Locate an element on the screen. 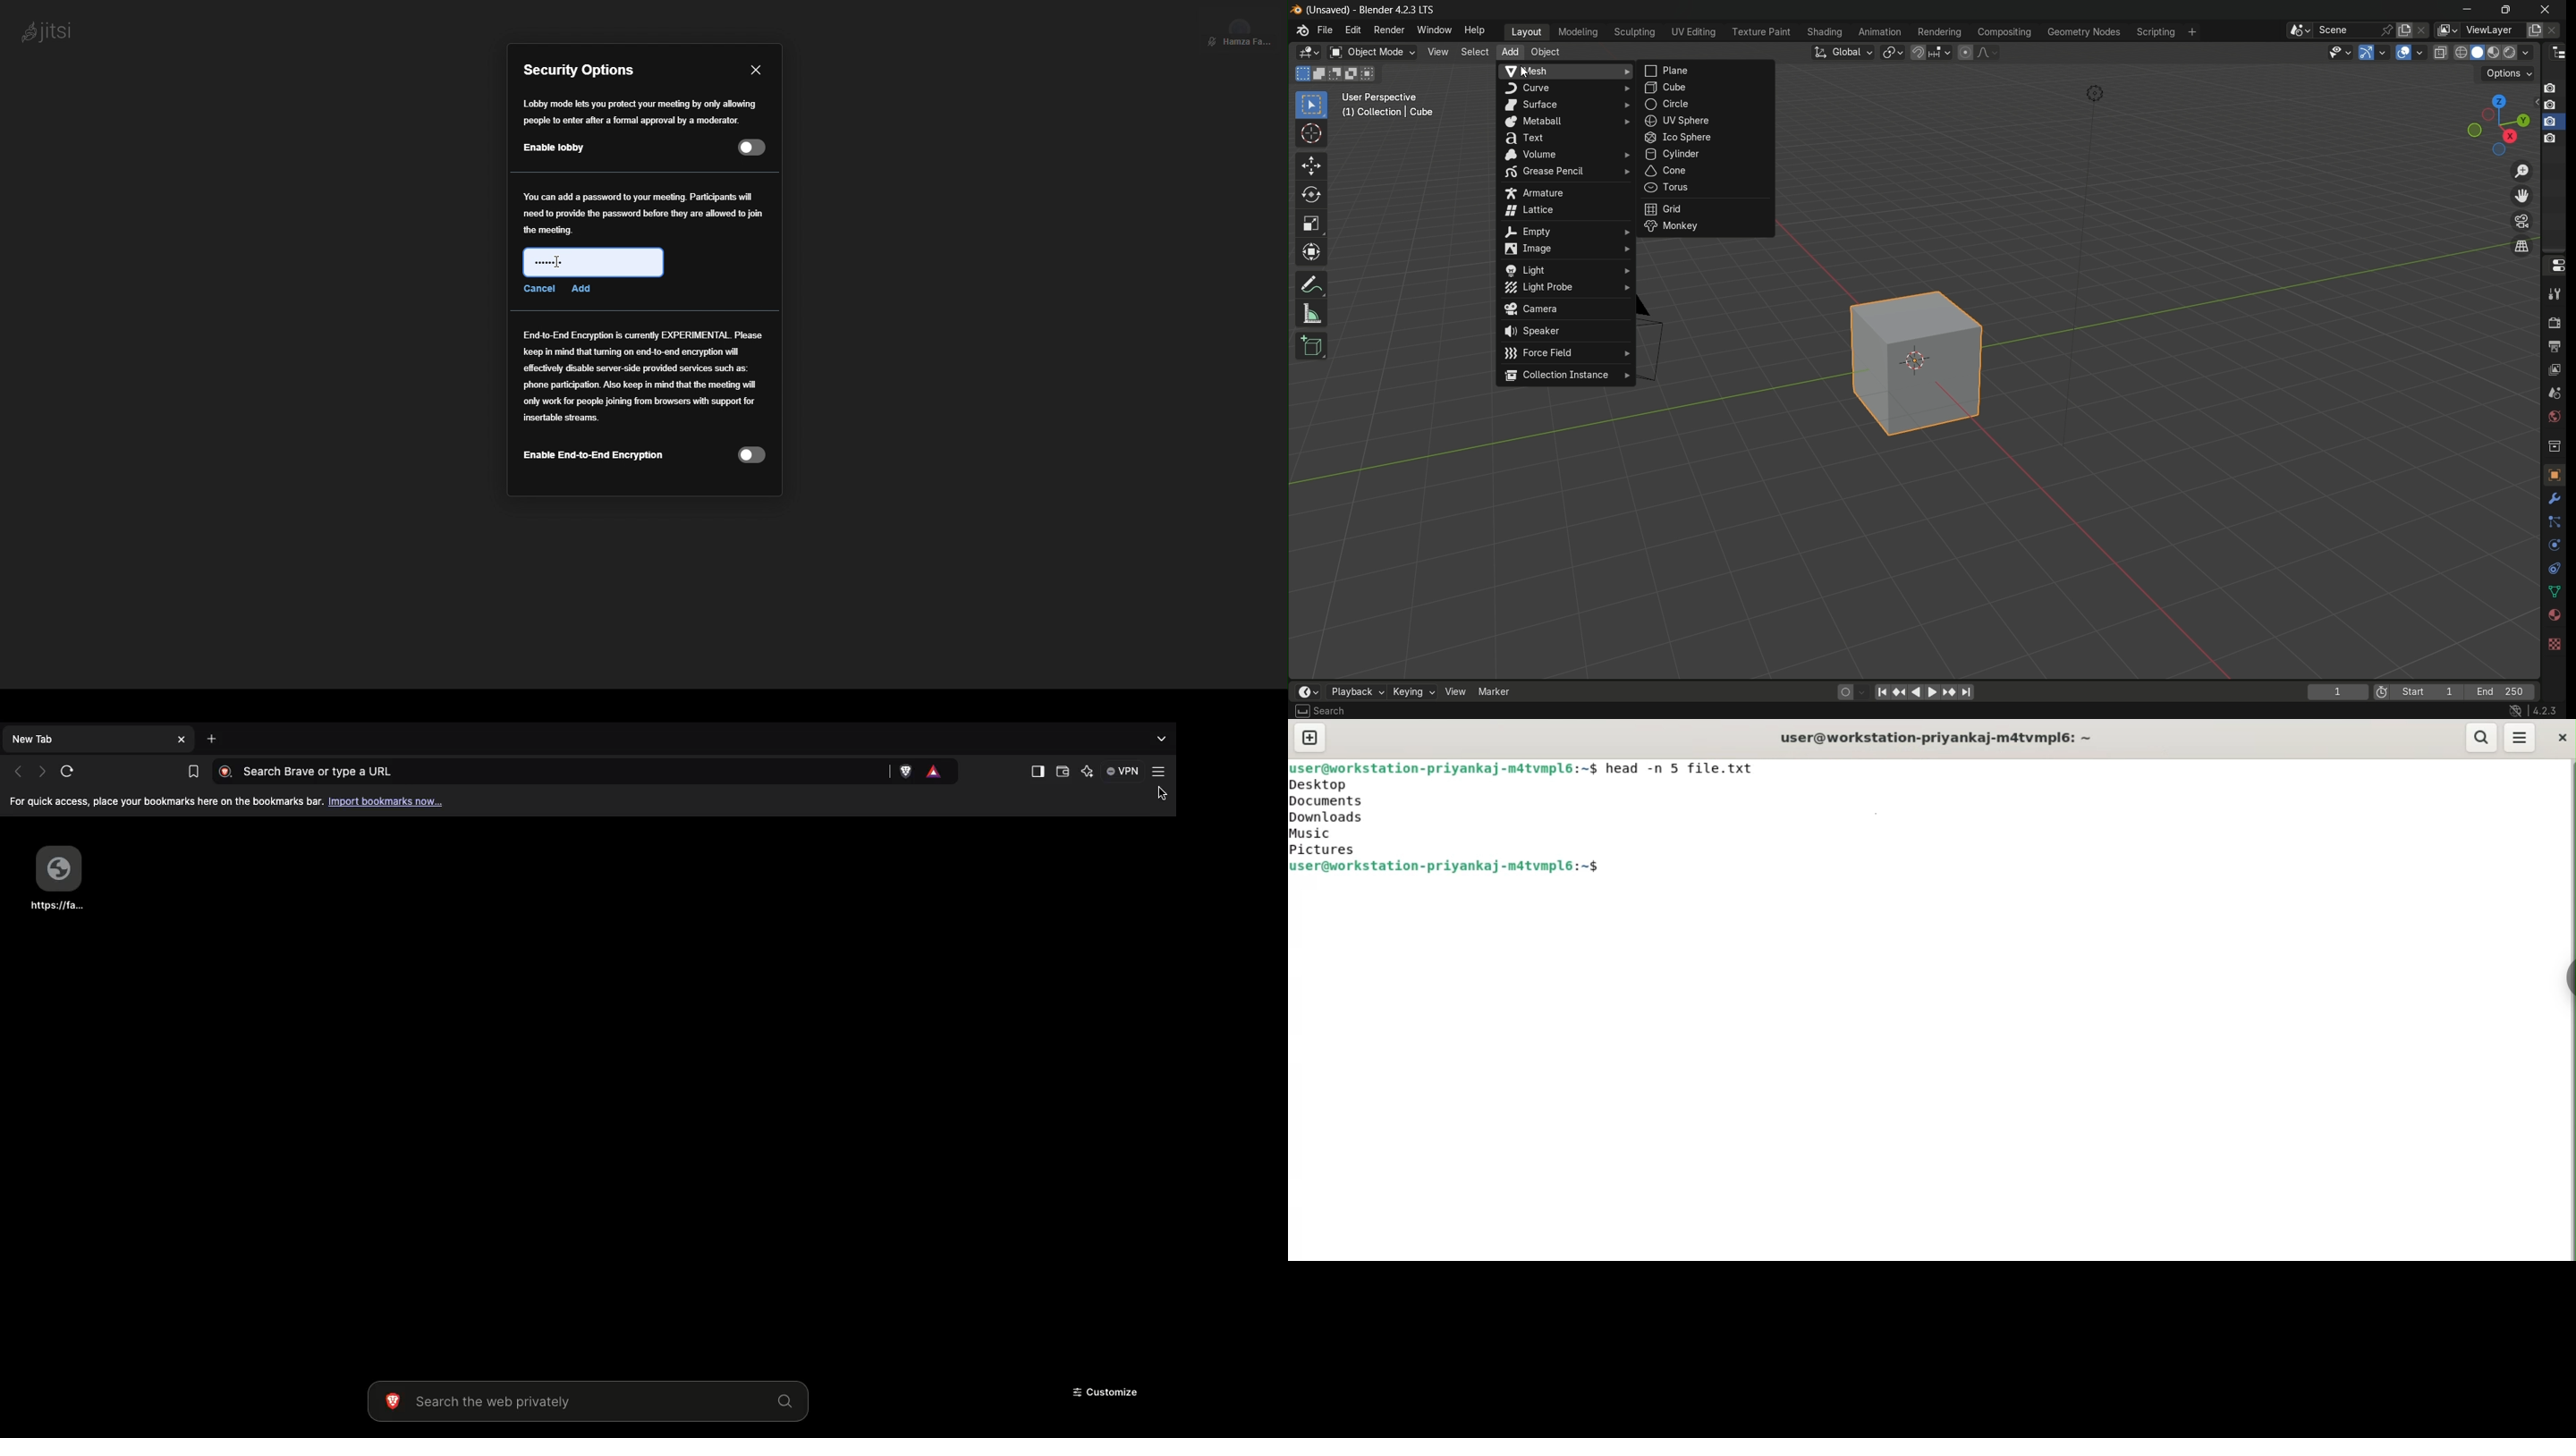 The height and width of the screenshot is (1456, 2576). select is located at coordinates (1473, 52).